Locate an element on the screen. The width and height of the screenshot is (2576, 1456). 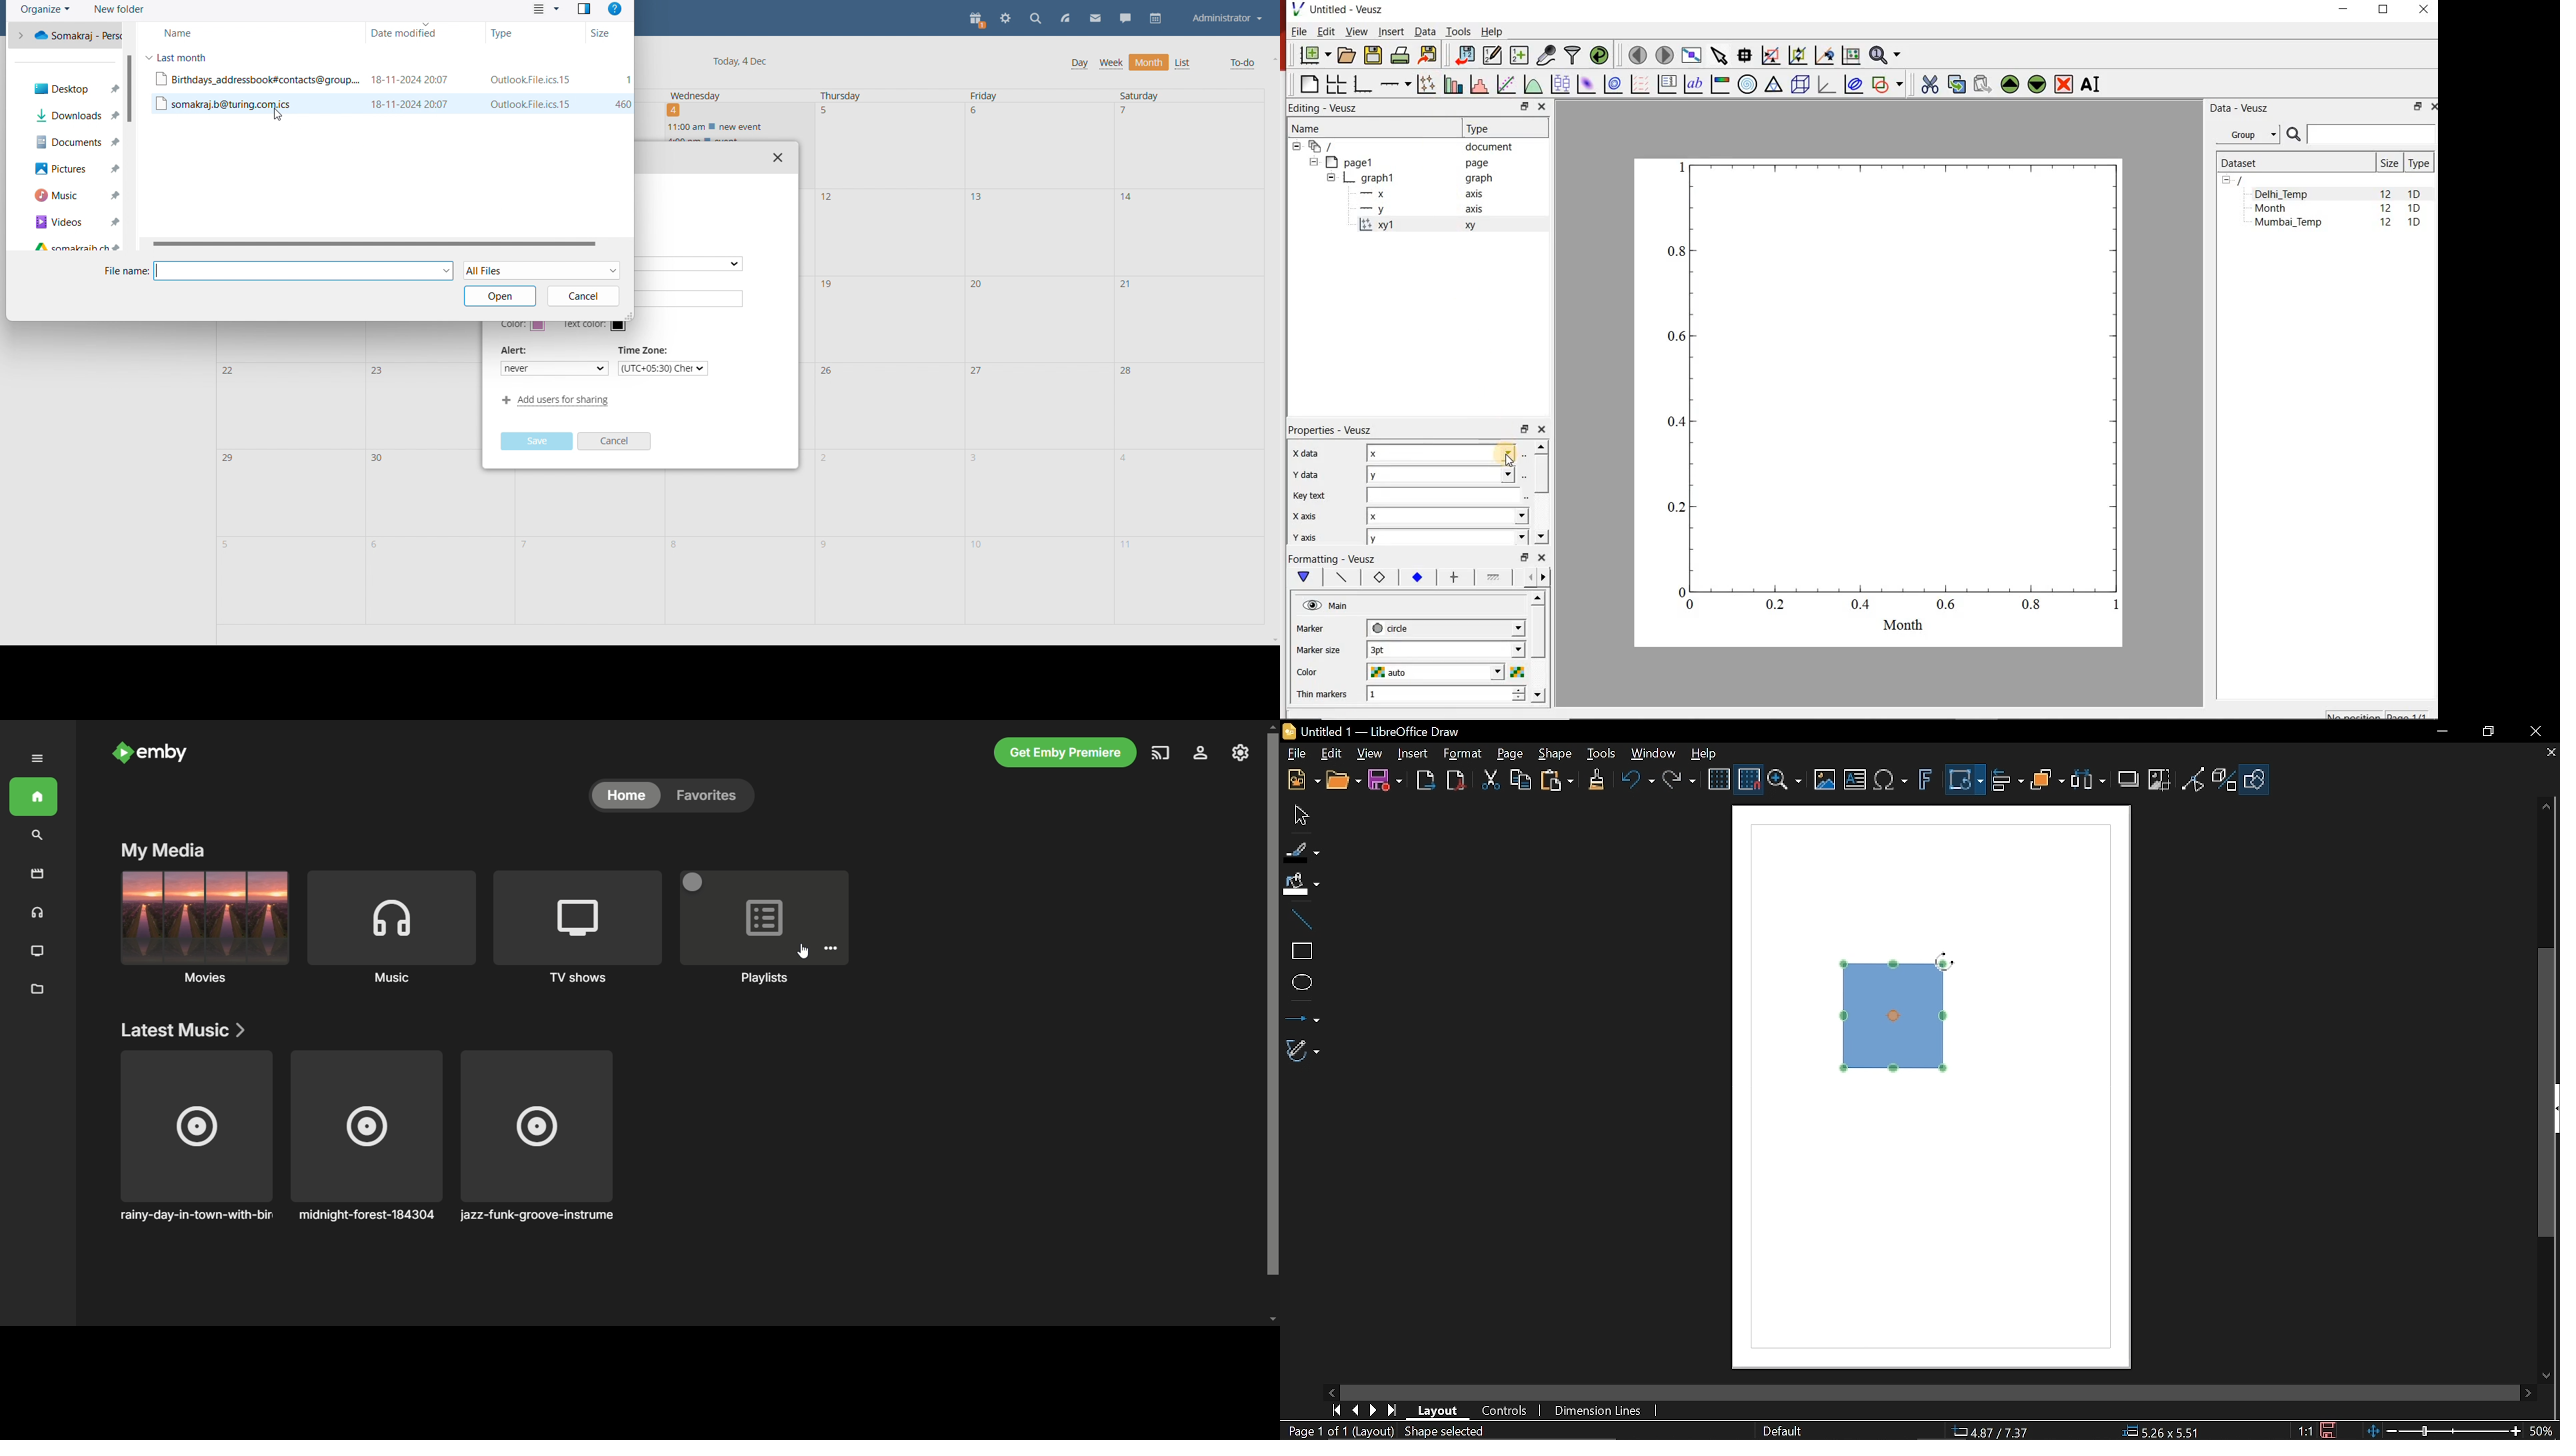
Last page is located at coordinates (1392, 1411).